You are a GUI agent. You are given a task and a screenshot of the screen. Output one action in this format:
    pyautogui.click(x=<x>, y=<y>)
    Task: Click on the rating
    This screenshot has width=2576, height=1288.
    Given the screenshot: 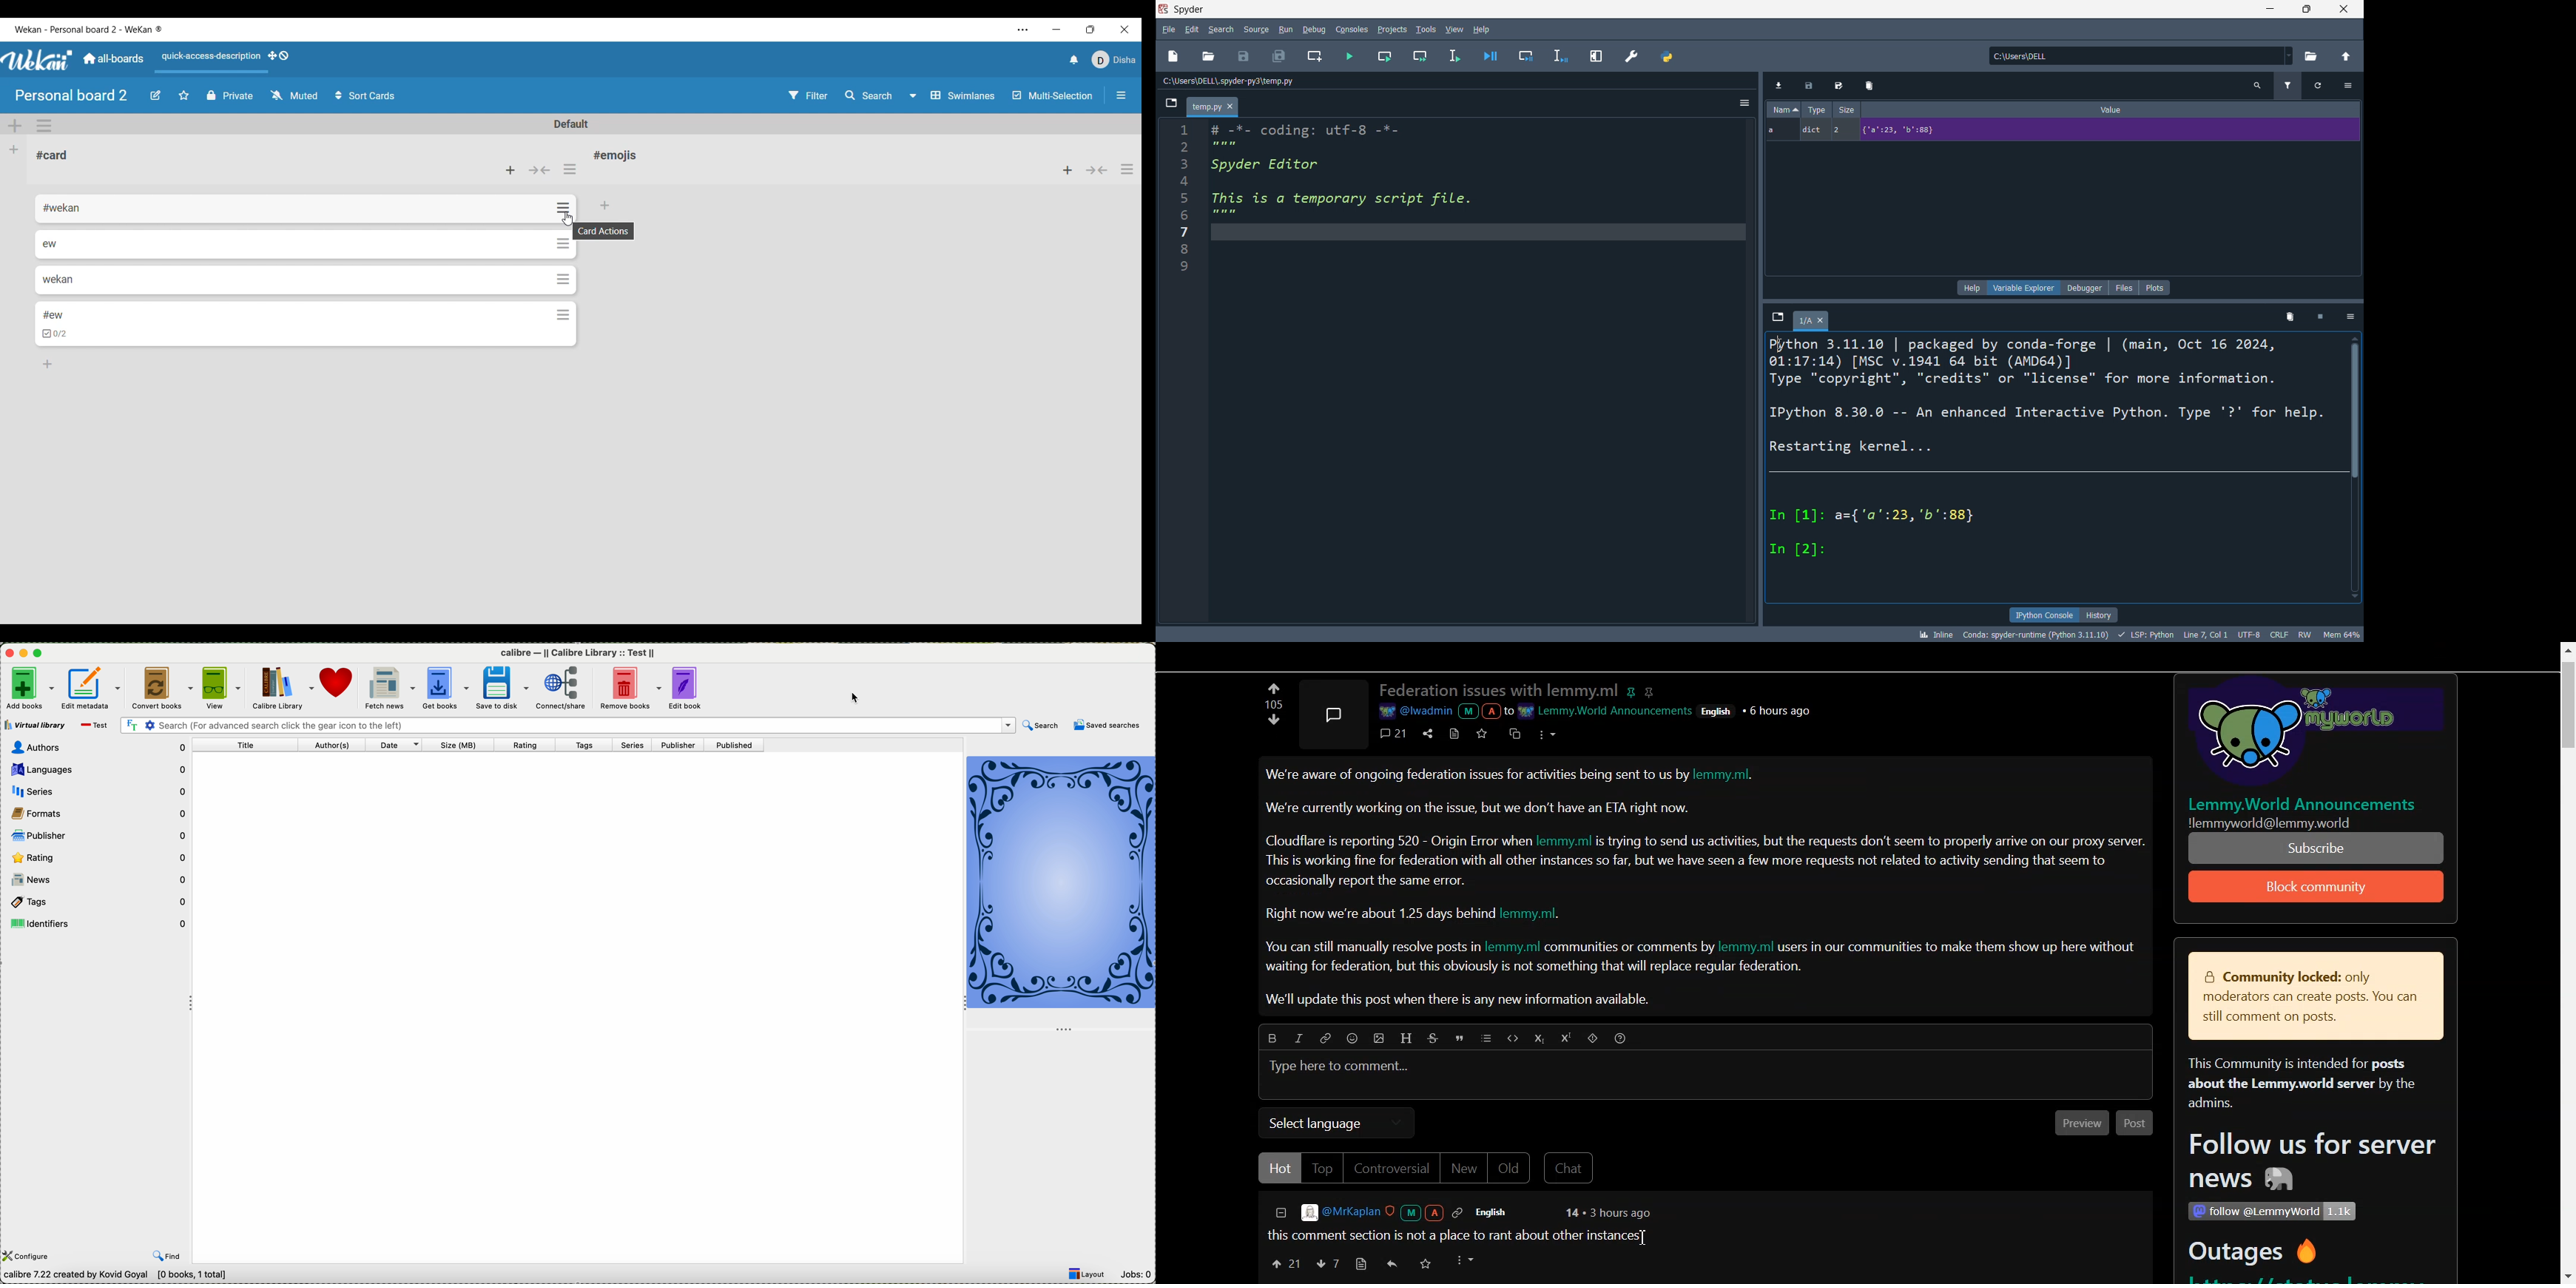 What is the action you would take?
    pyautogui.click(x=536, y=746)
    